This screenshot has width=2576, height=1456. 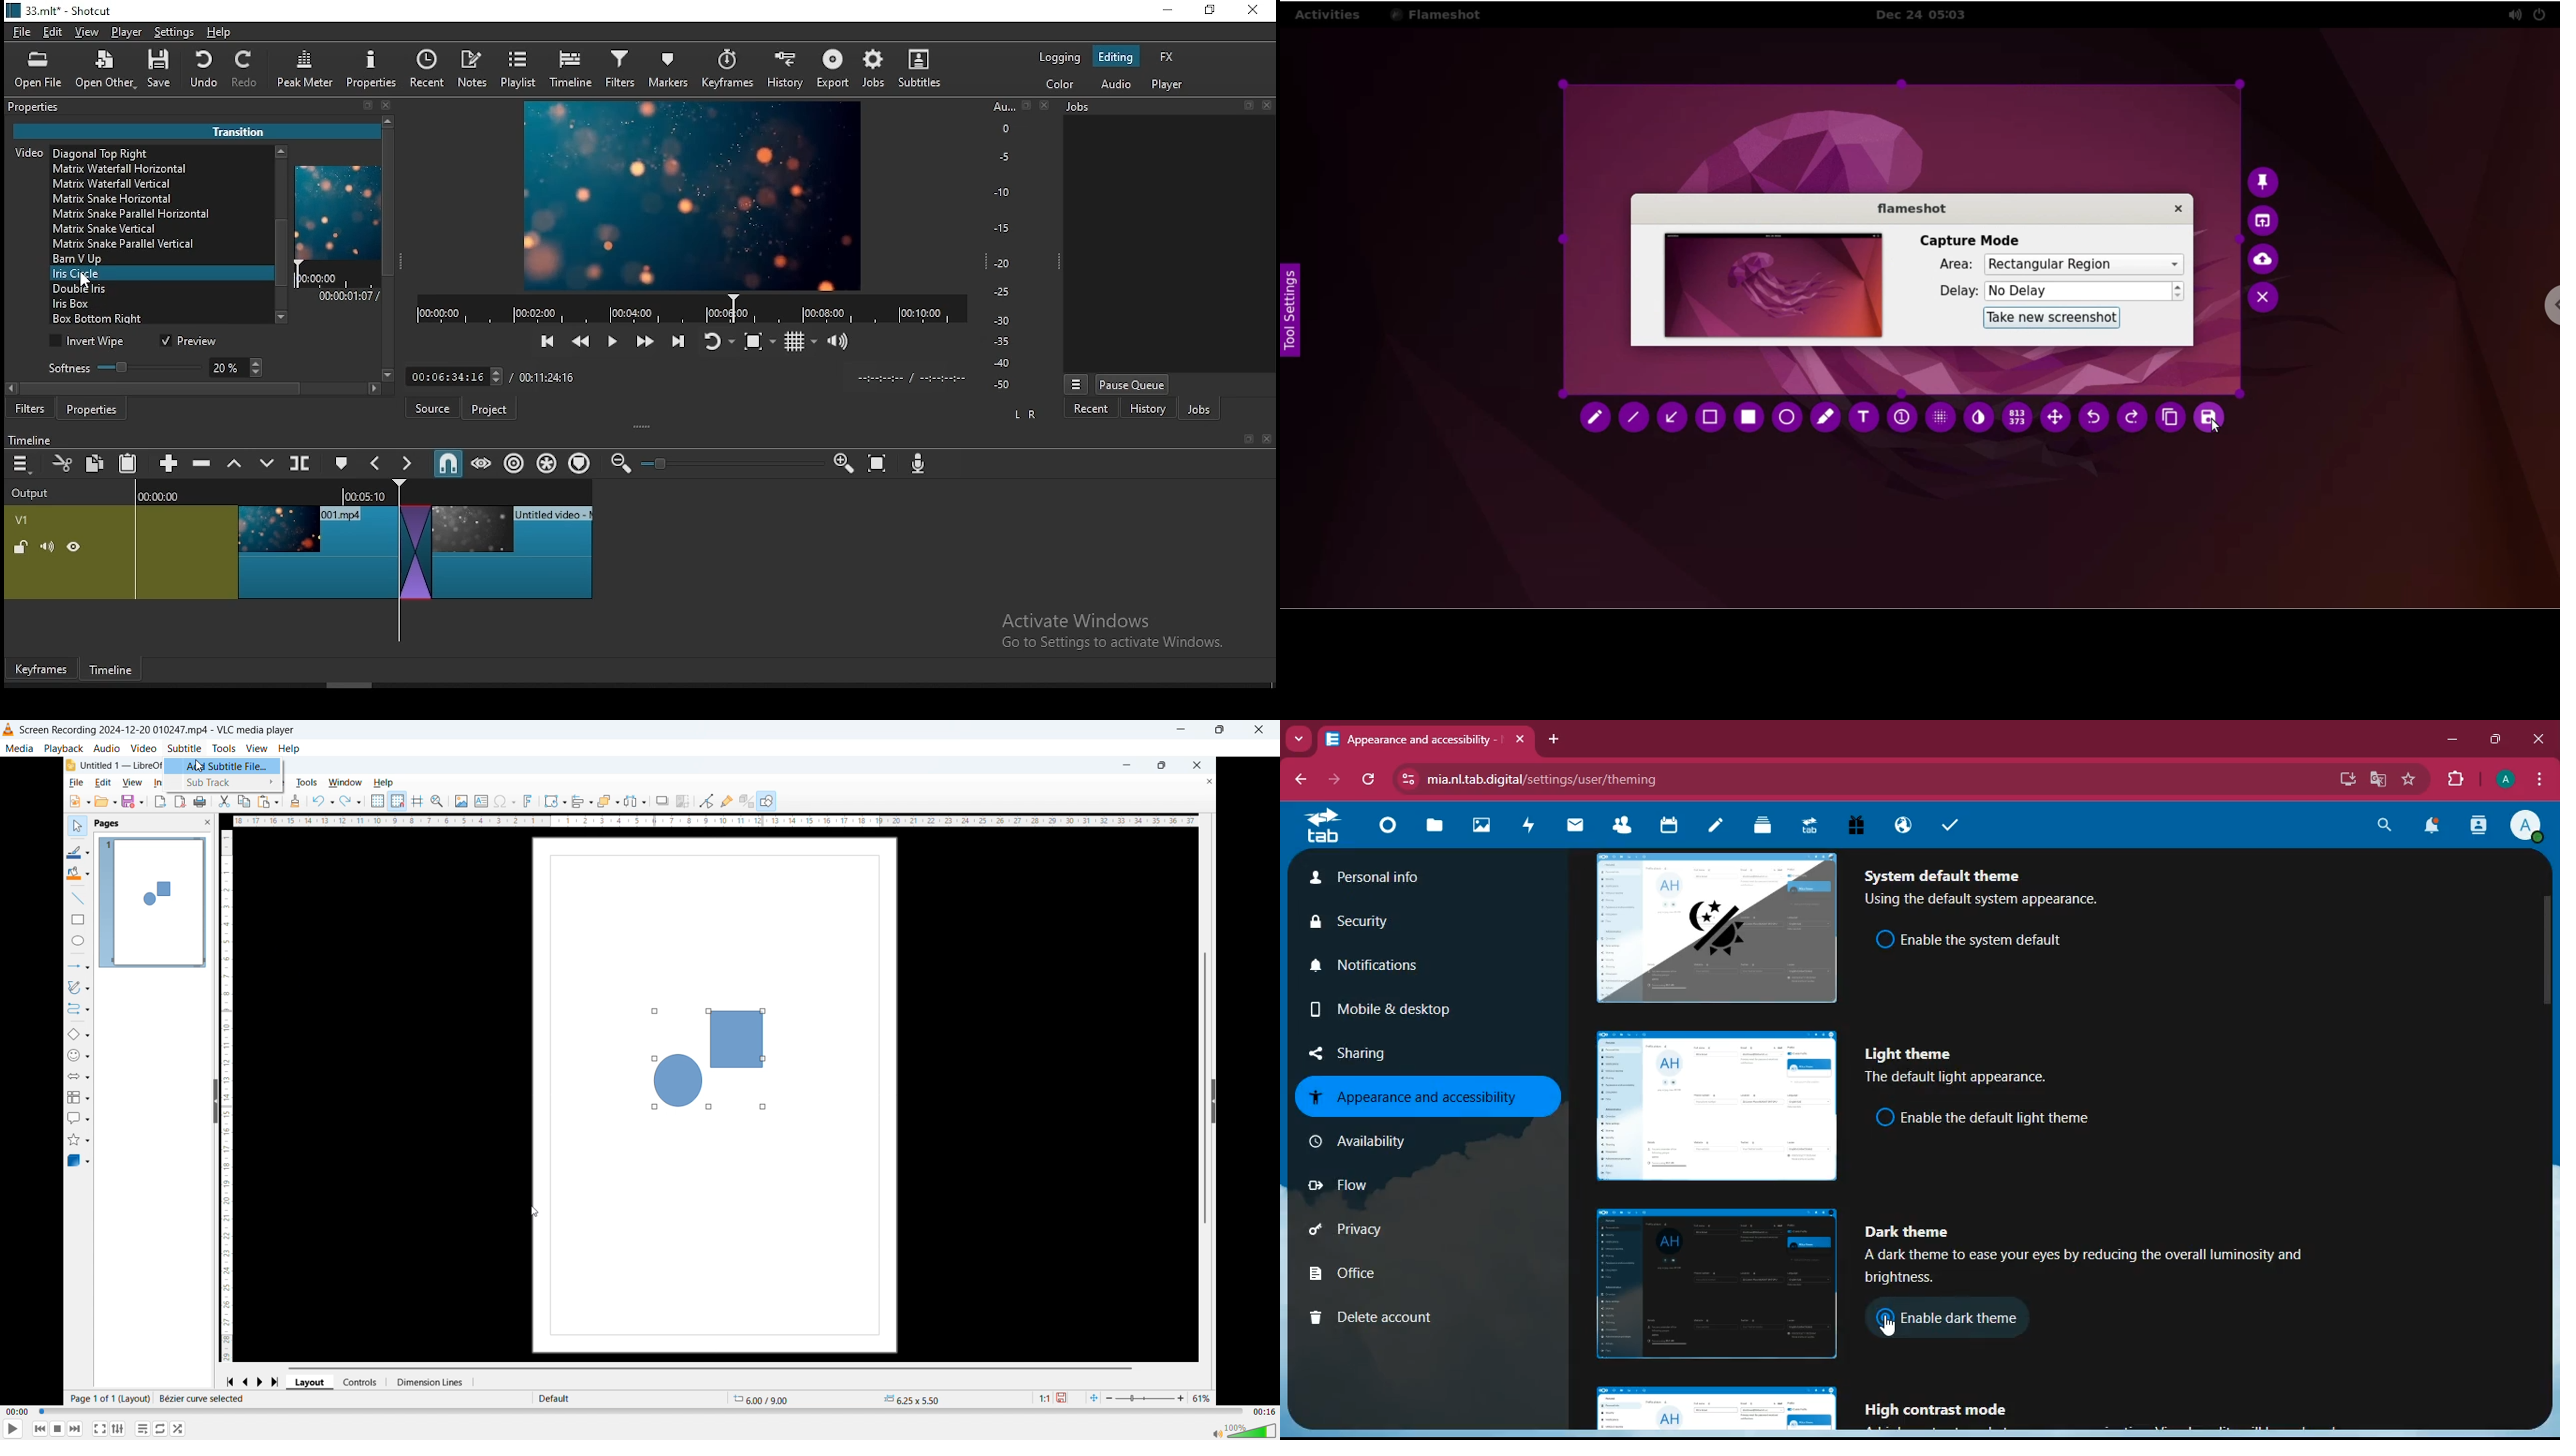 What do you see at coordinates (670, 72) in the screenshot?
I see `markers` at bounding box center [670, 72].